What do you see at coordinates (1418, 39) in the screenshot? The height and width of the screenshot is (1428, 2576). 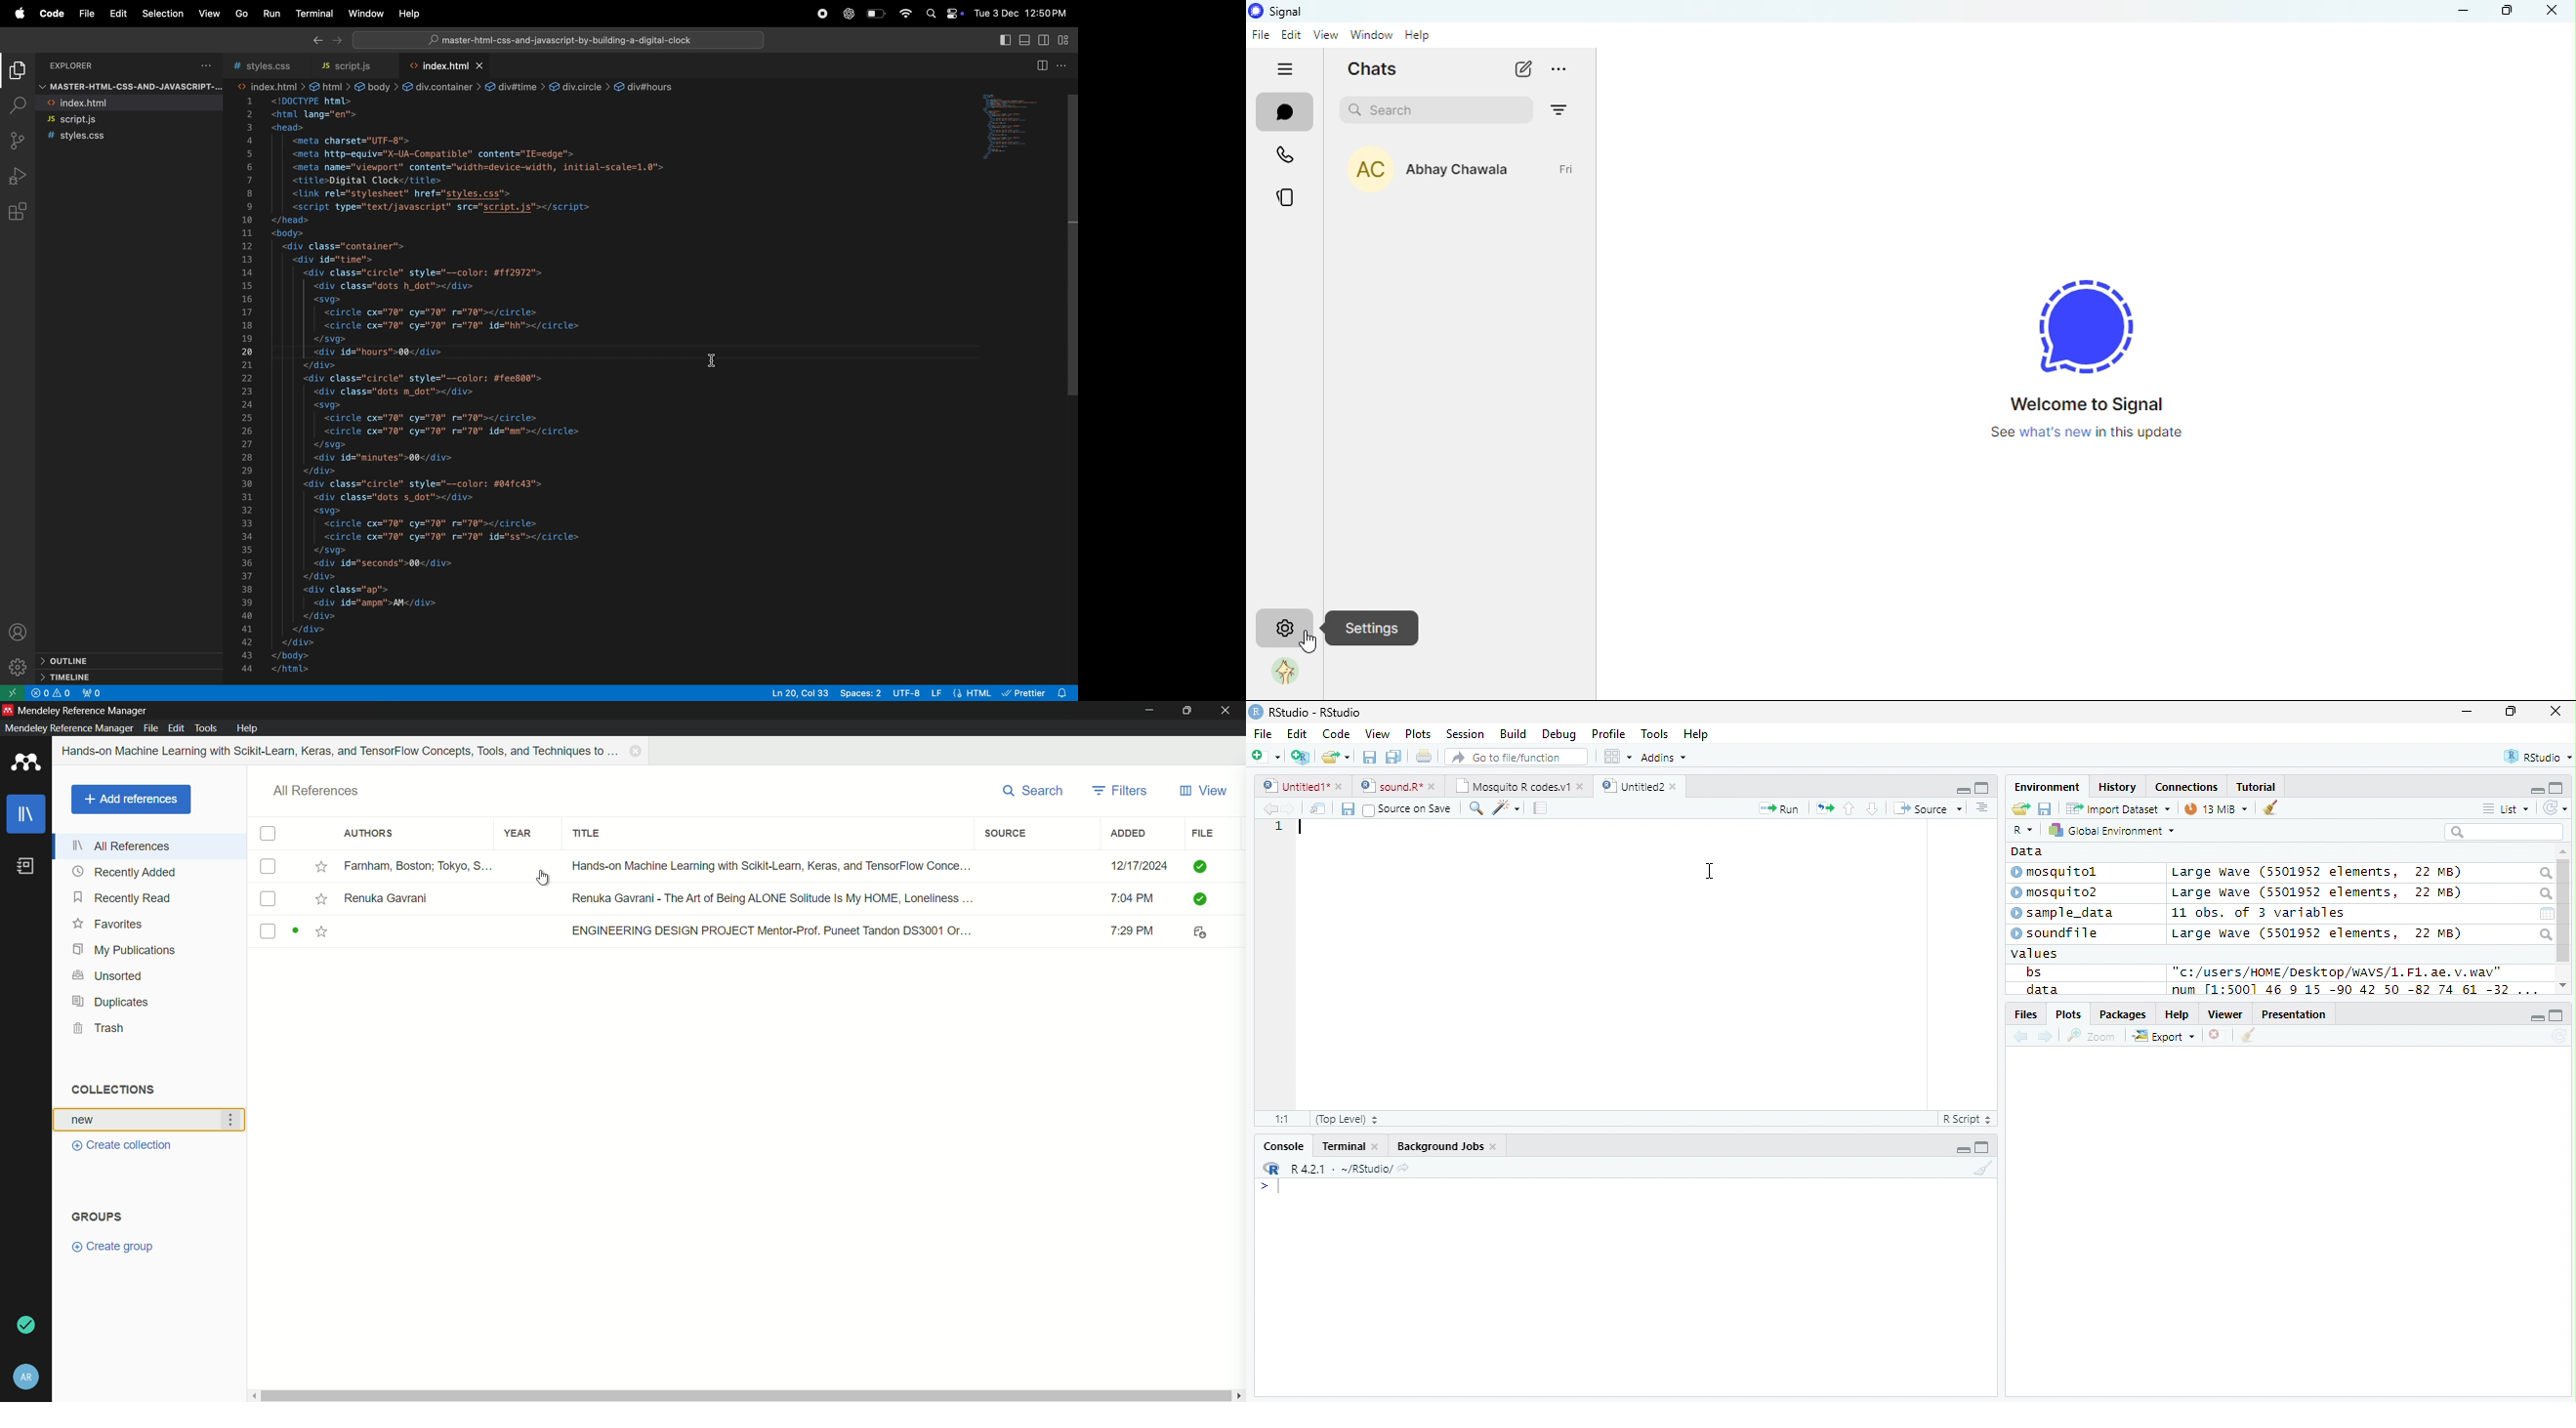 I see `help` at bounding box center [1418, 39].